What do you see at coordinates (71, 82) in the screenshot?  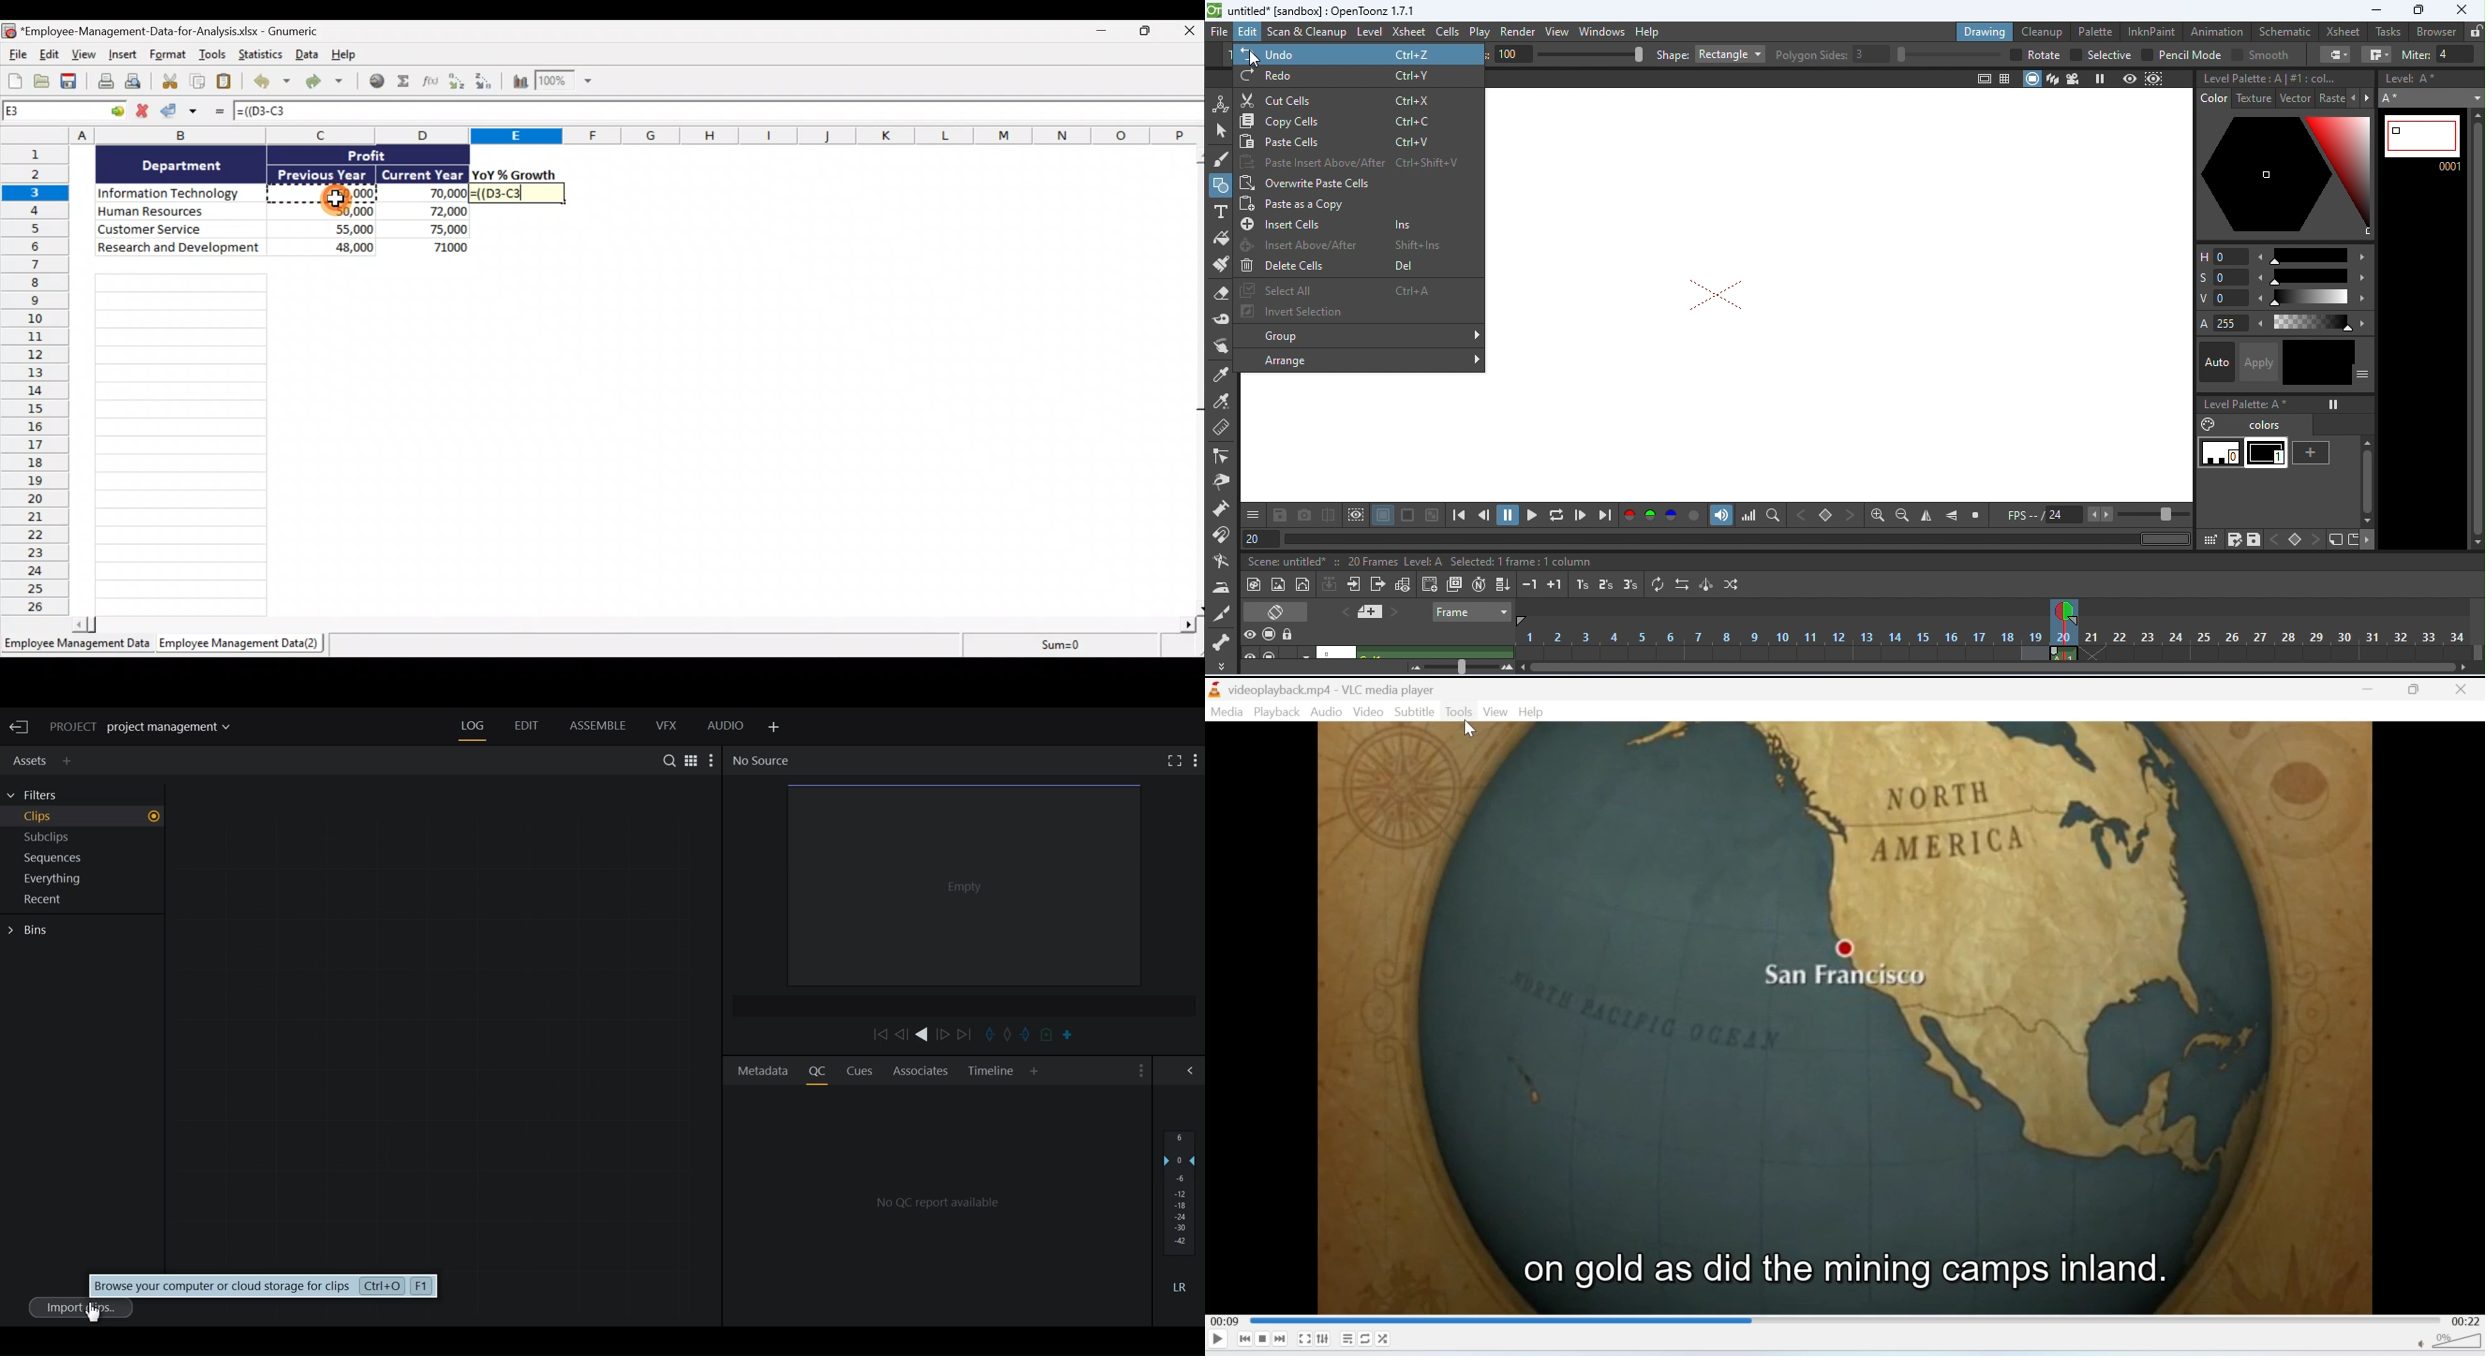 I see `Save the current workbook` at bounding box center [71, 82].